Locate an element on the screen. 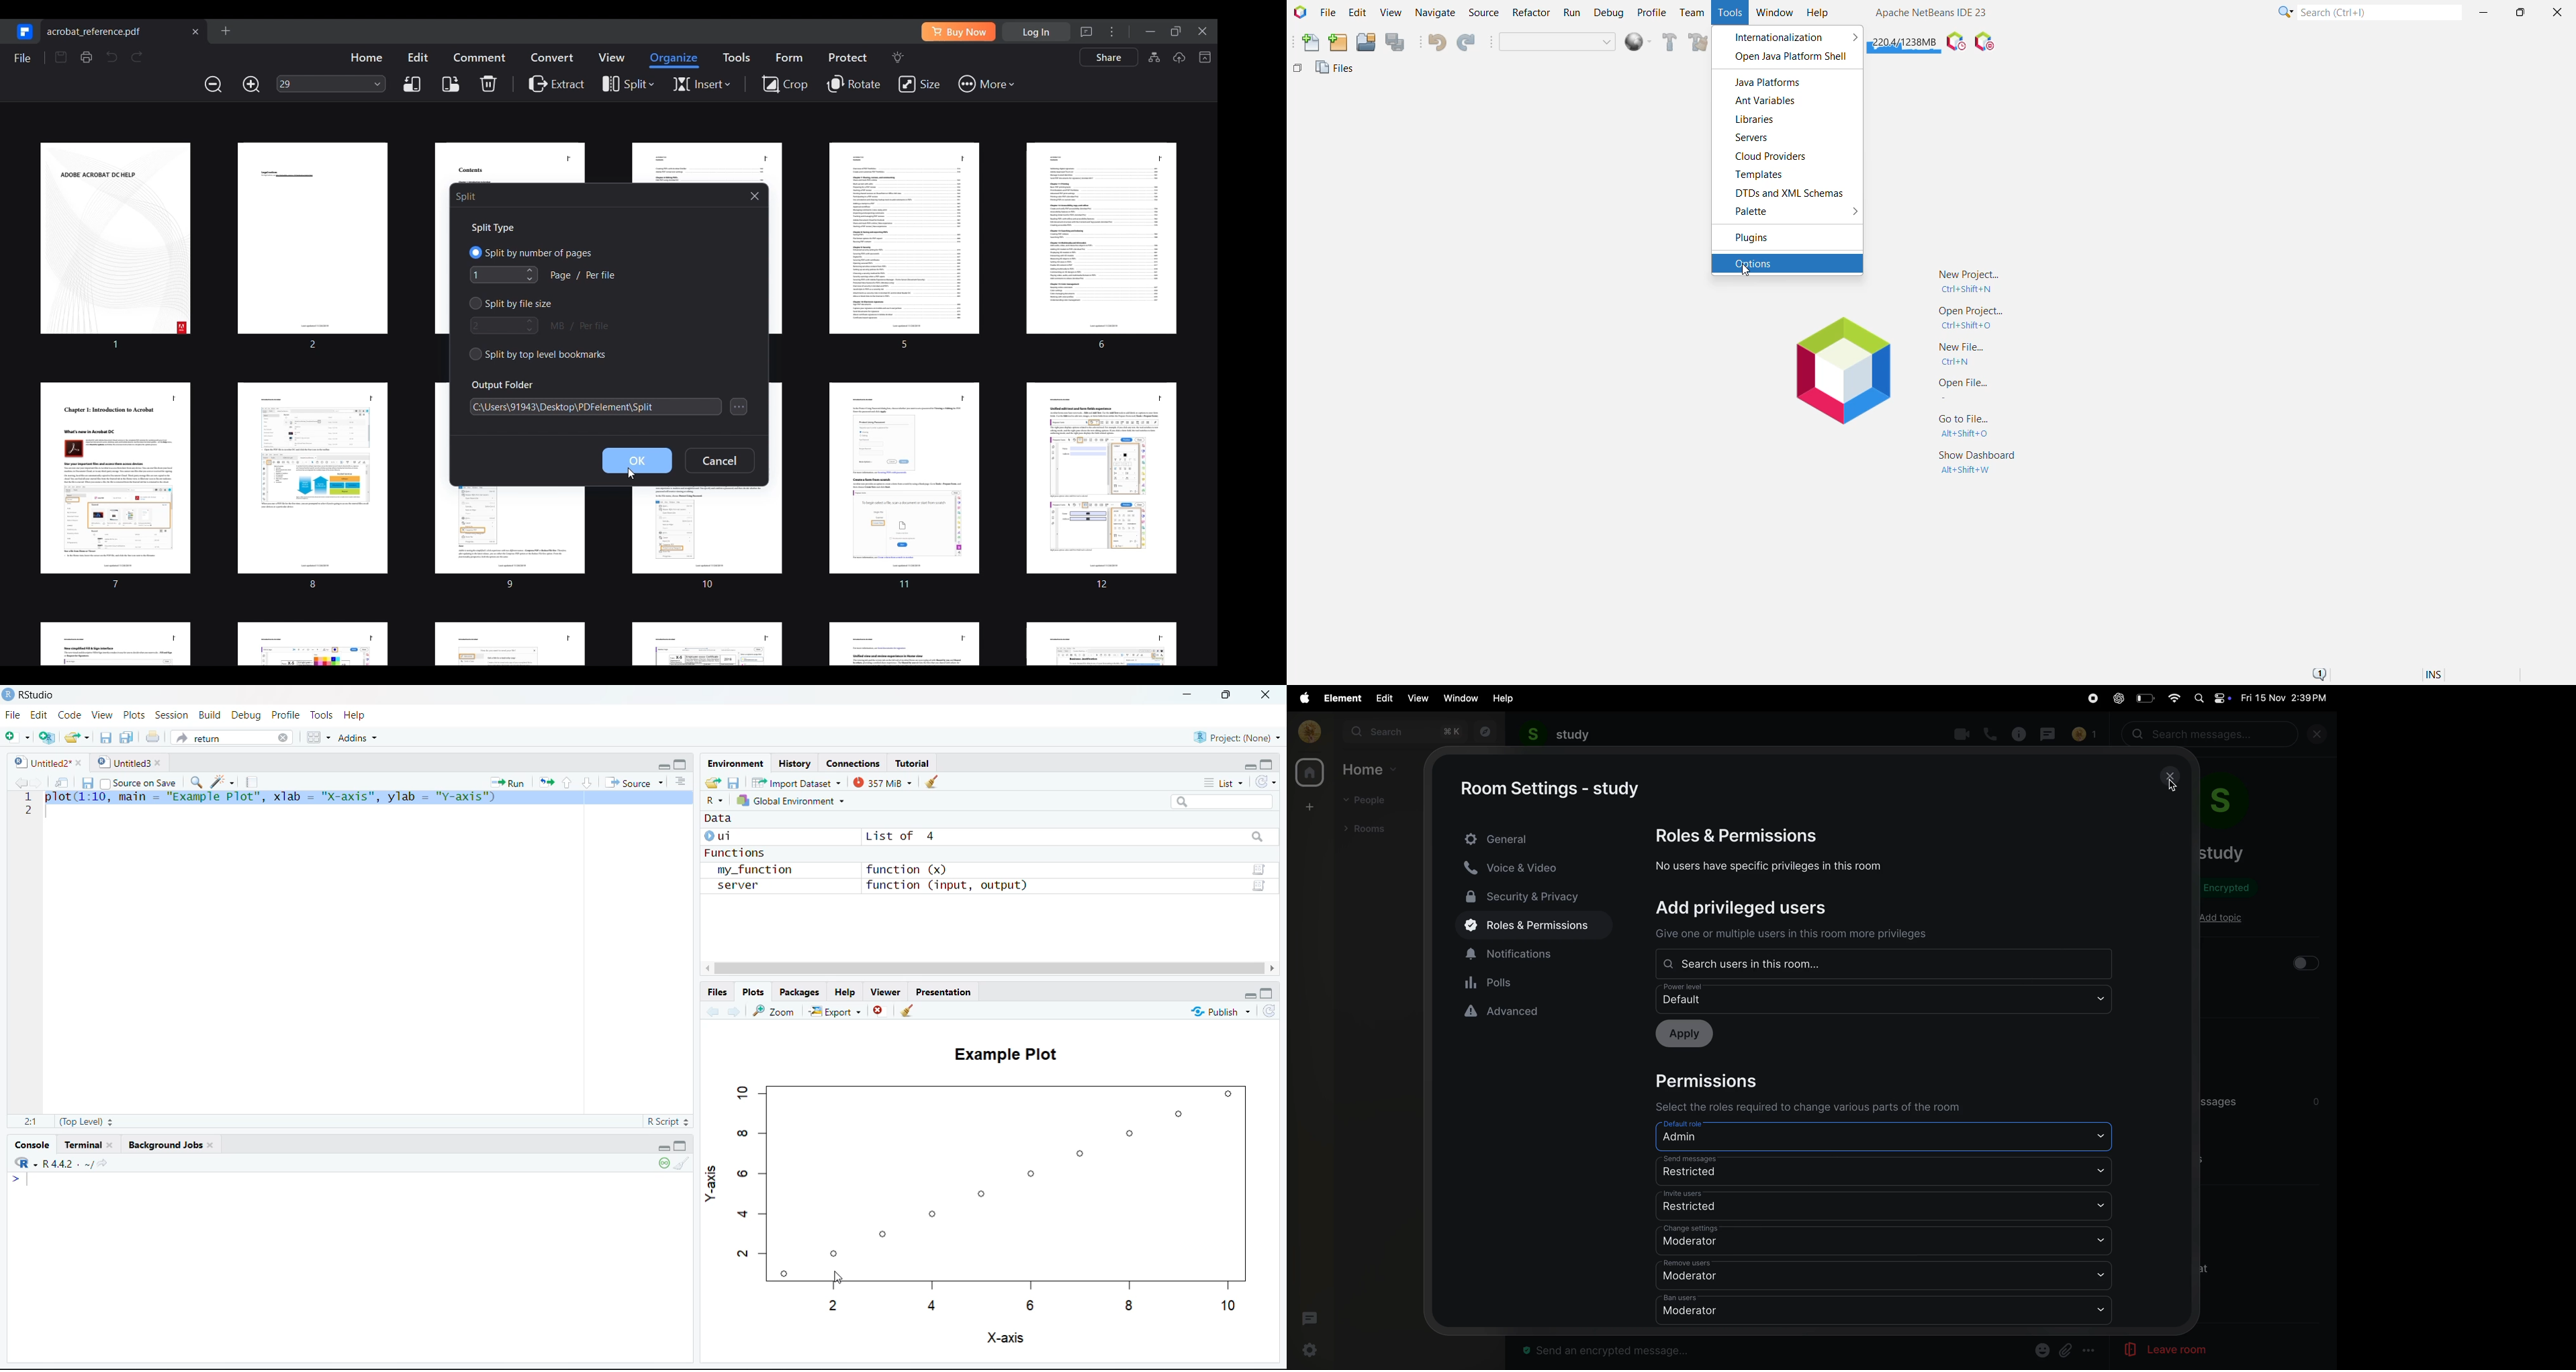 The image size is (2576, 1372). Profile is located at coordinates (288, 714).